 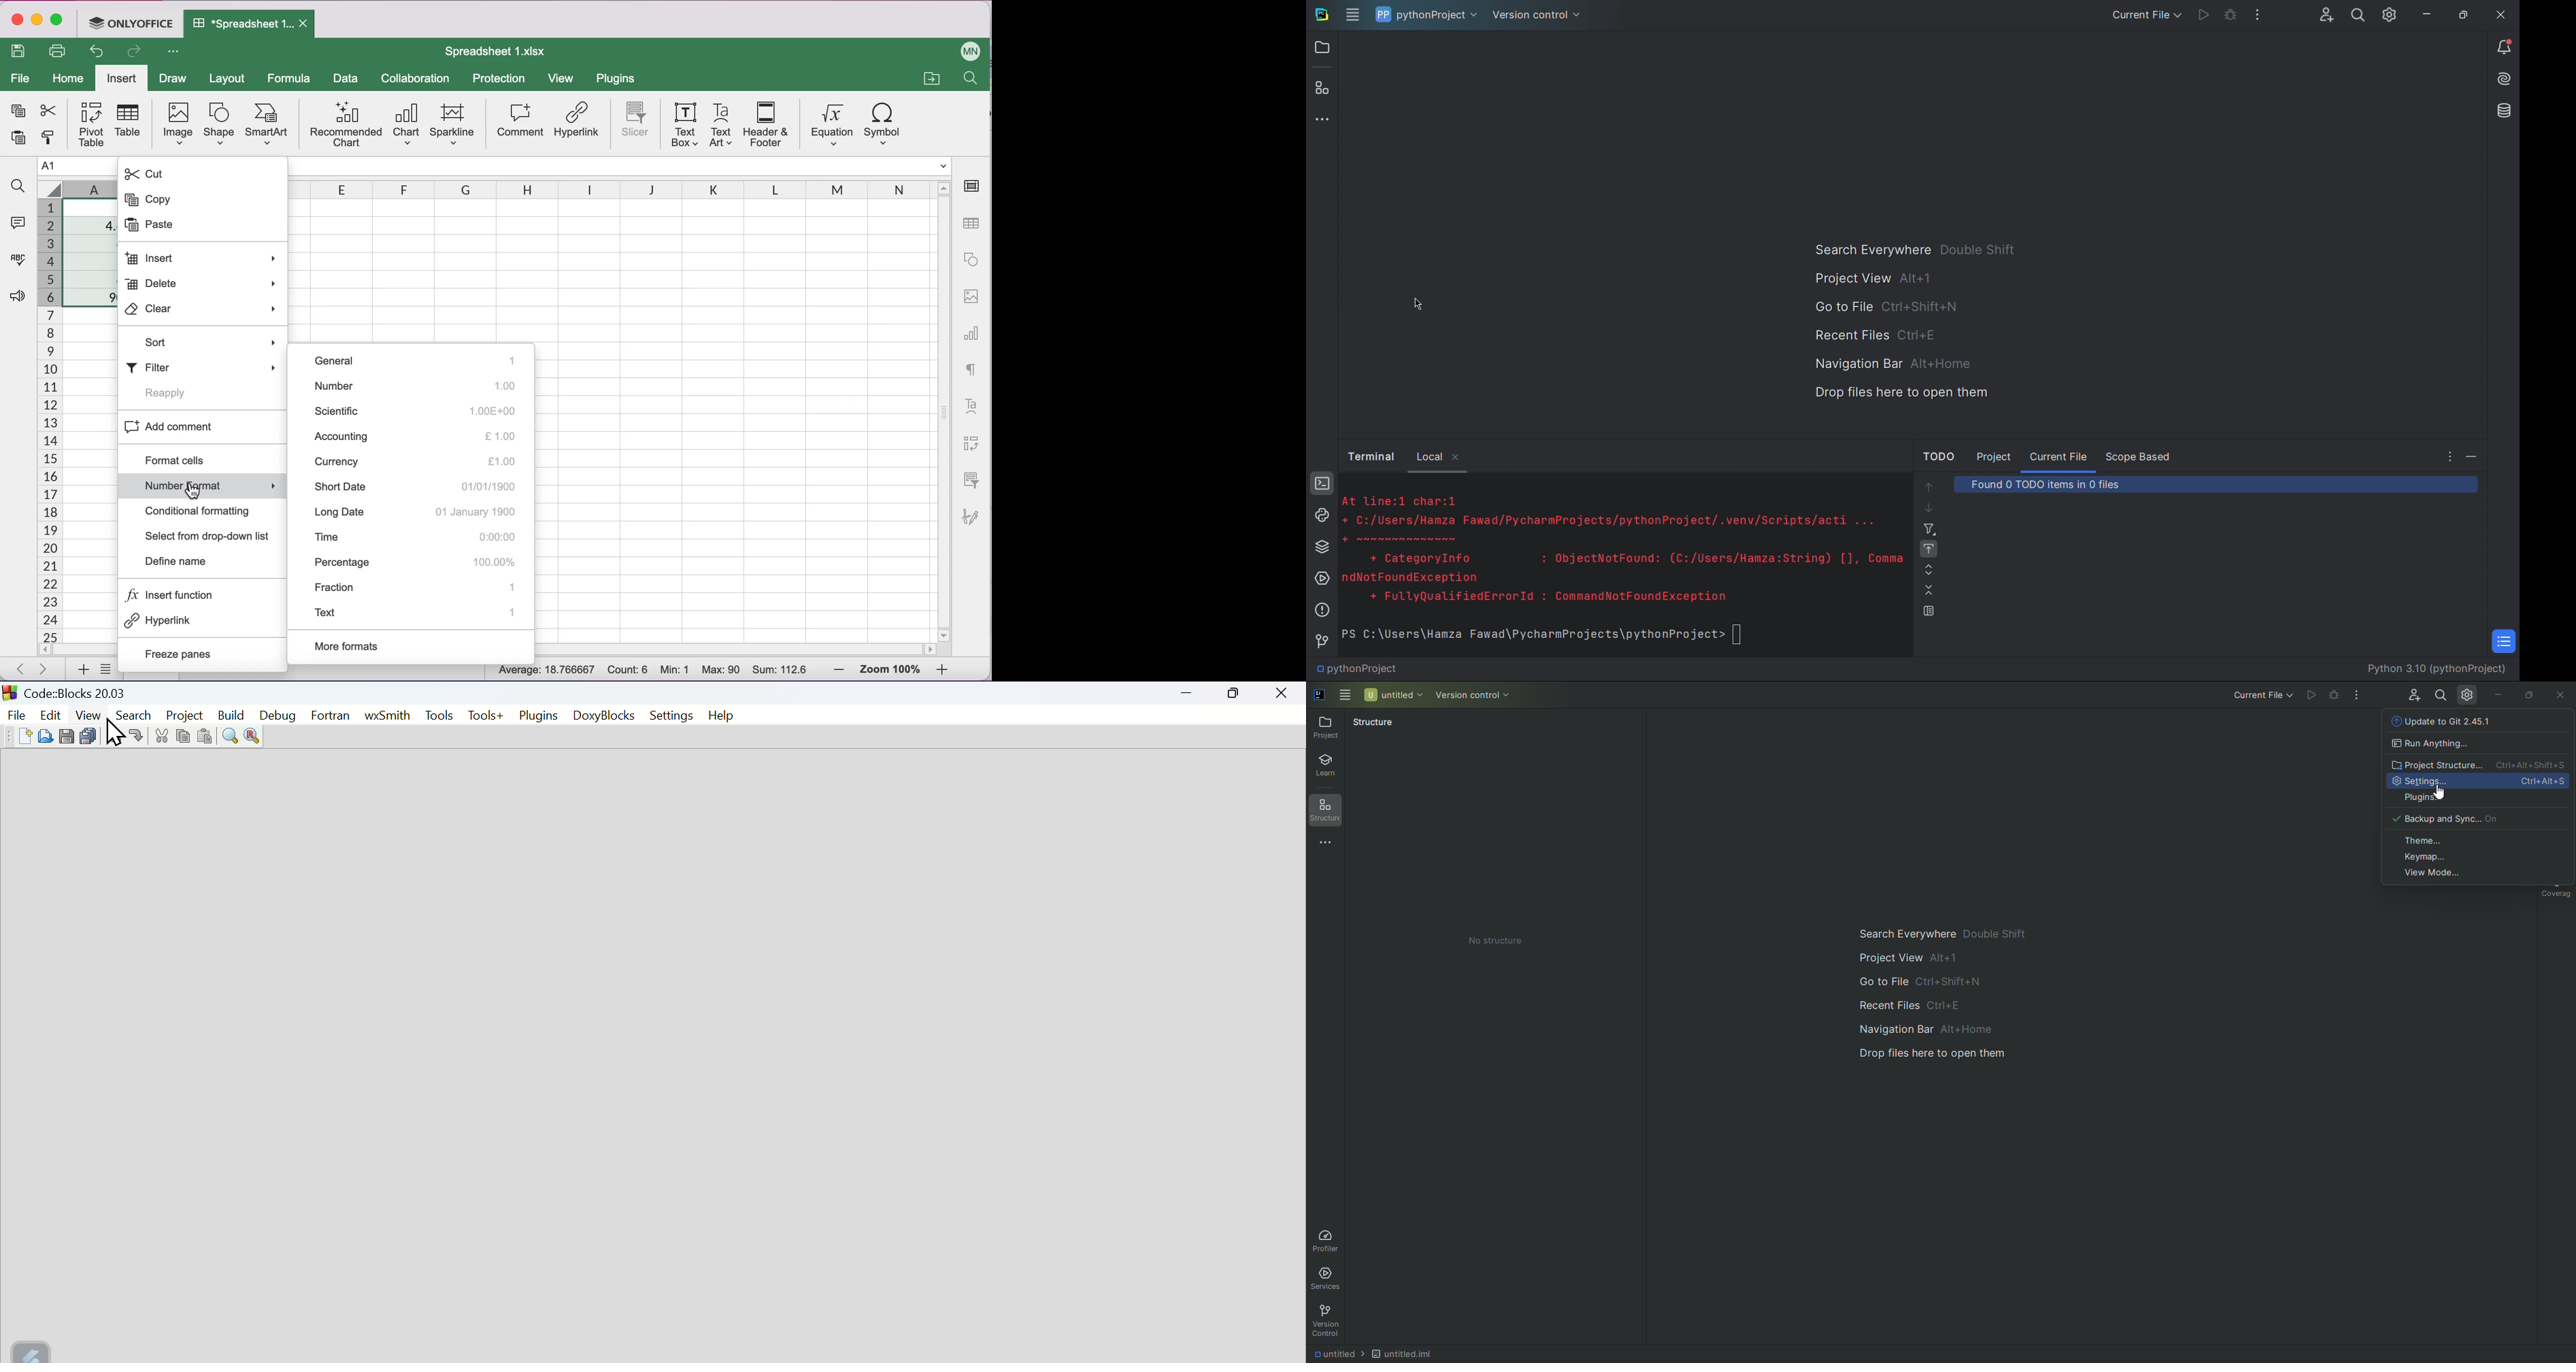 I want to click on paste, so click(x=18, y=139).